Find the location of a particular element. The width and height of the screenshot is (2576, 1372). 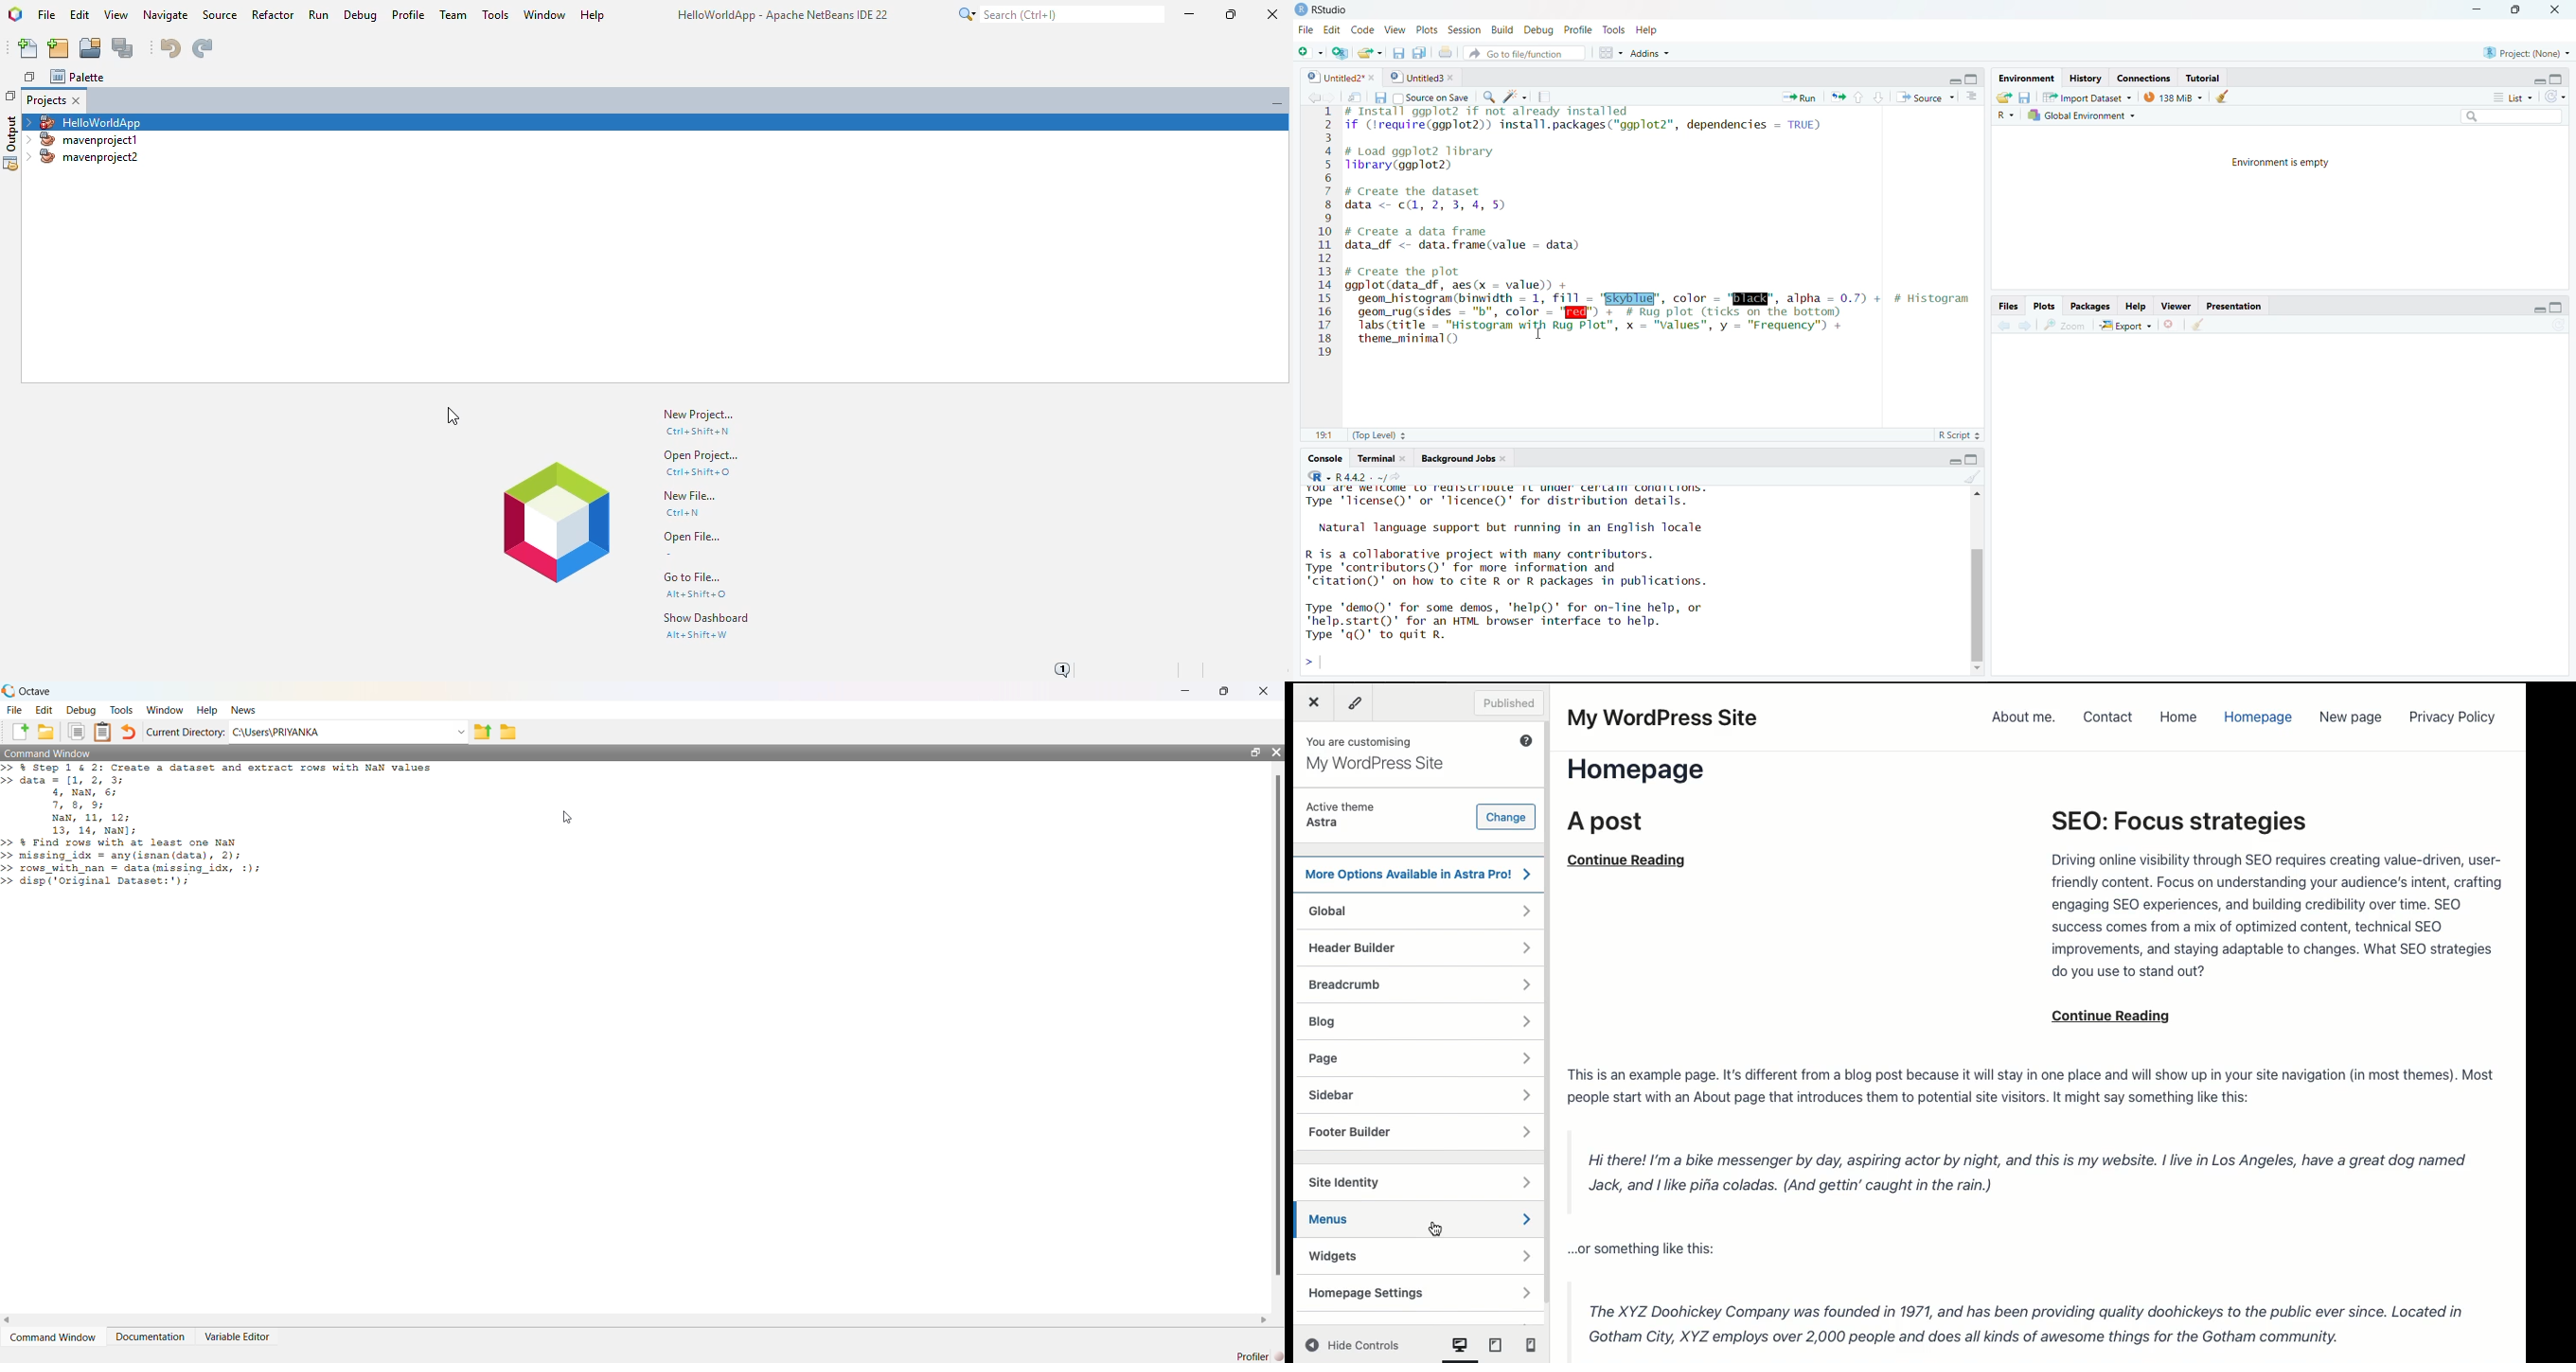

refresh is located at coordinates (2564, 96).